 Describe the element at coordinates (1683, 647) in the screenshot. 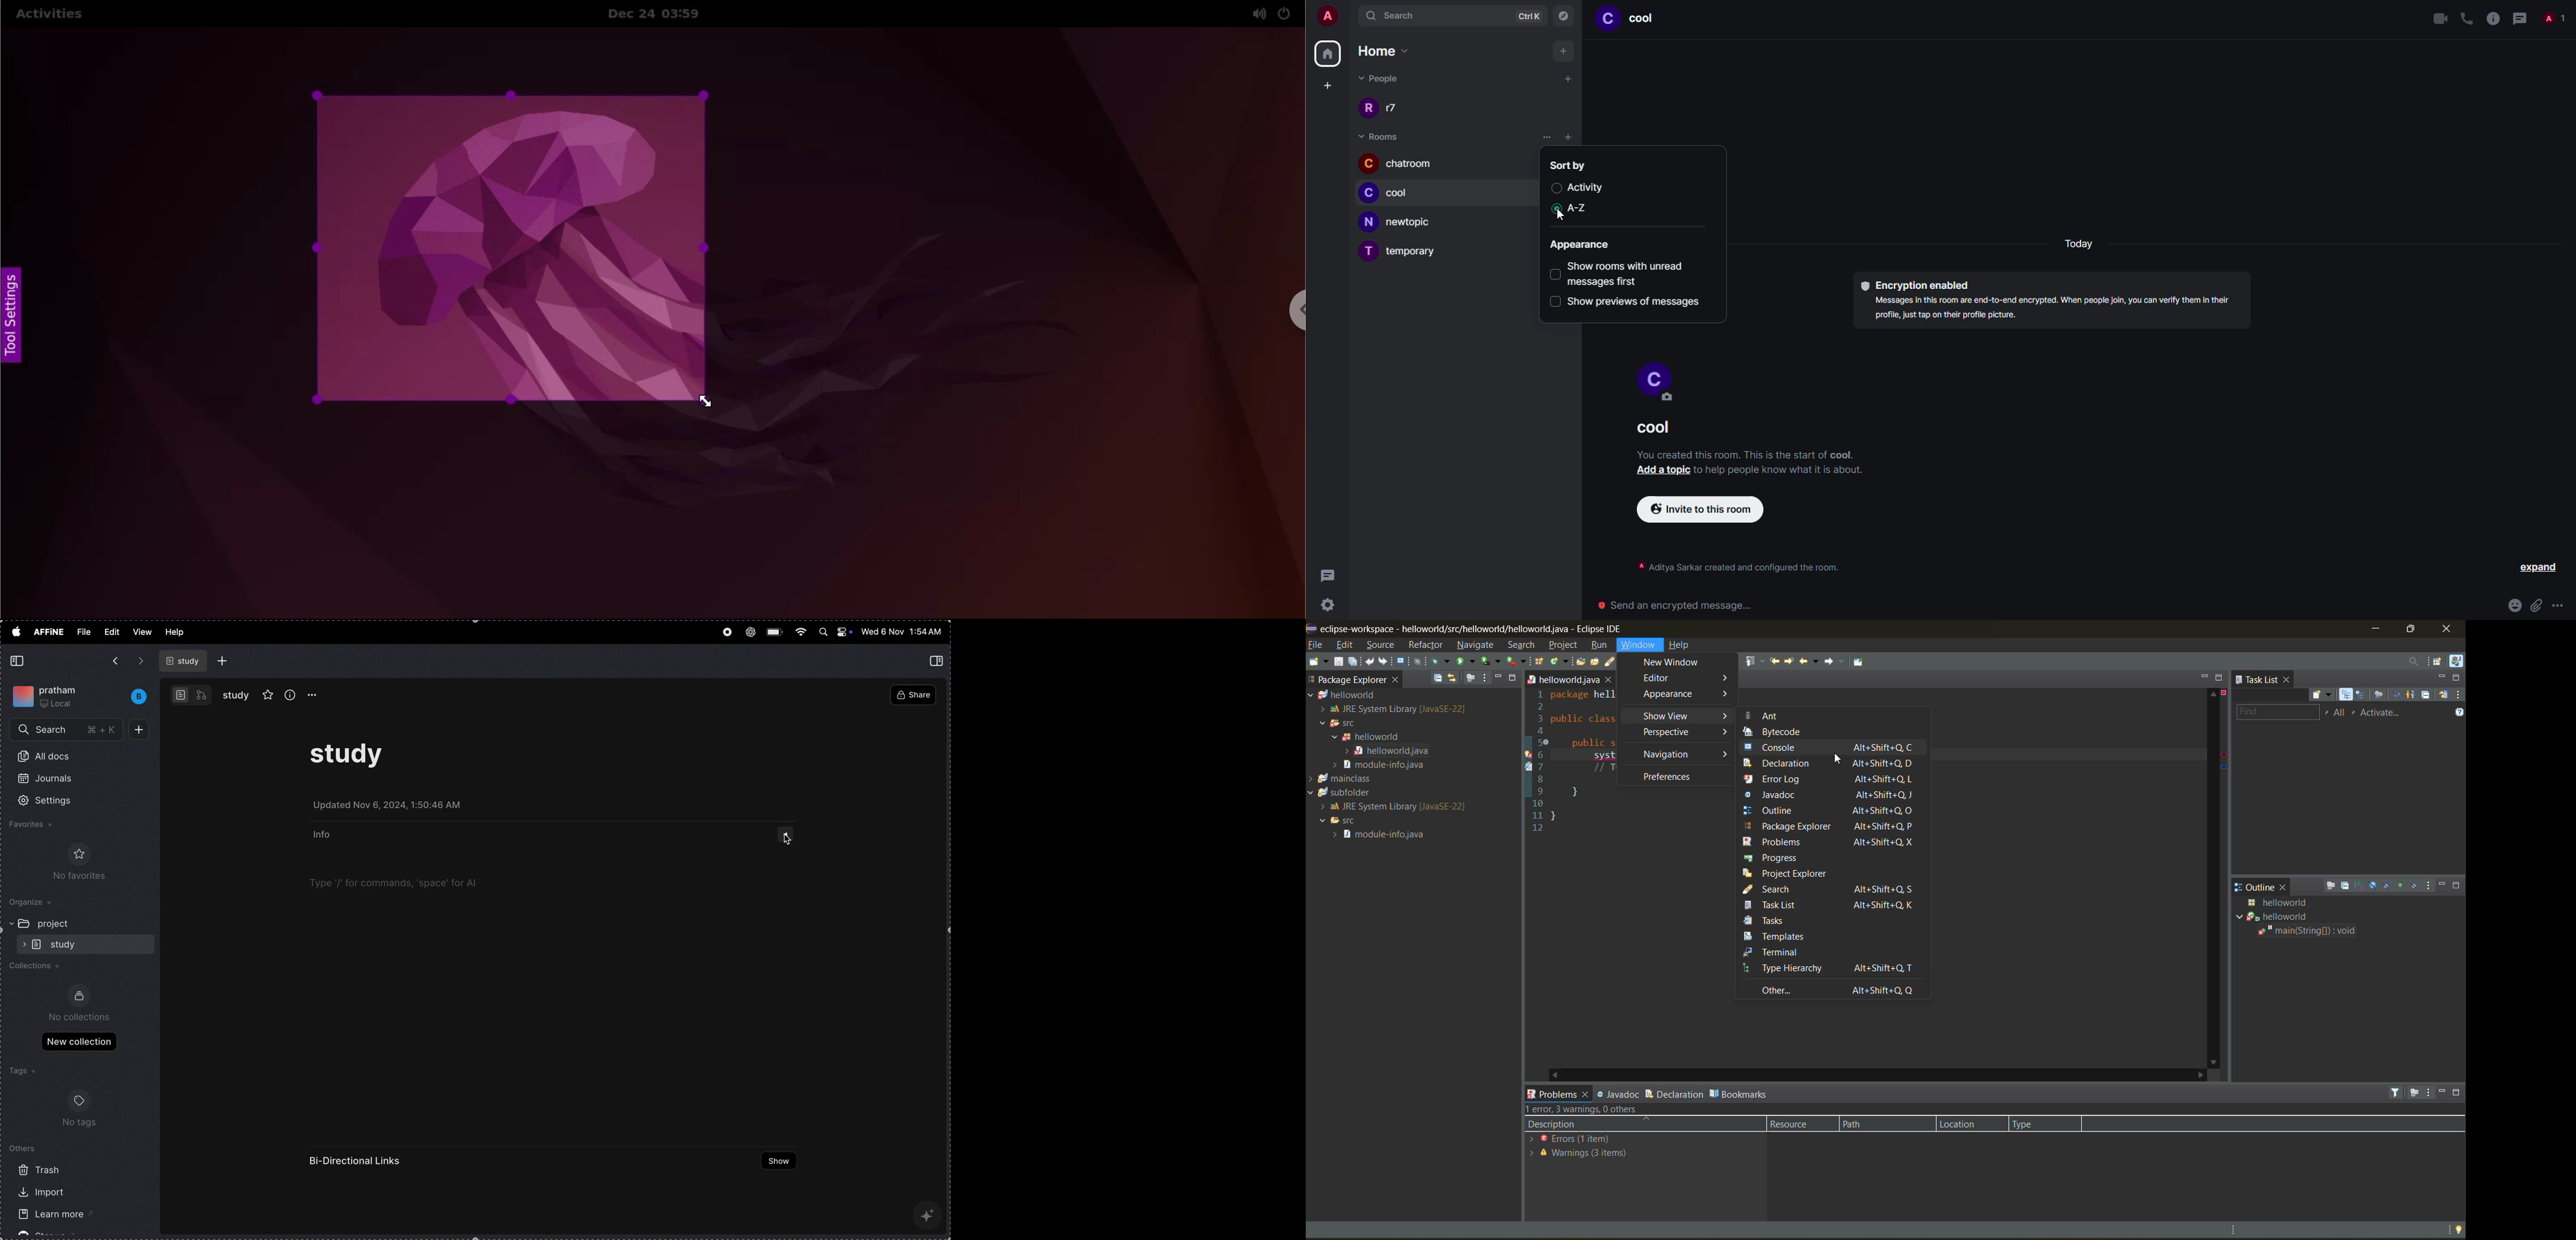

I see `help` at that location.